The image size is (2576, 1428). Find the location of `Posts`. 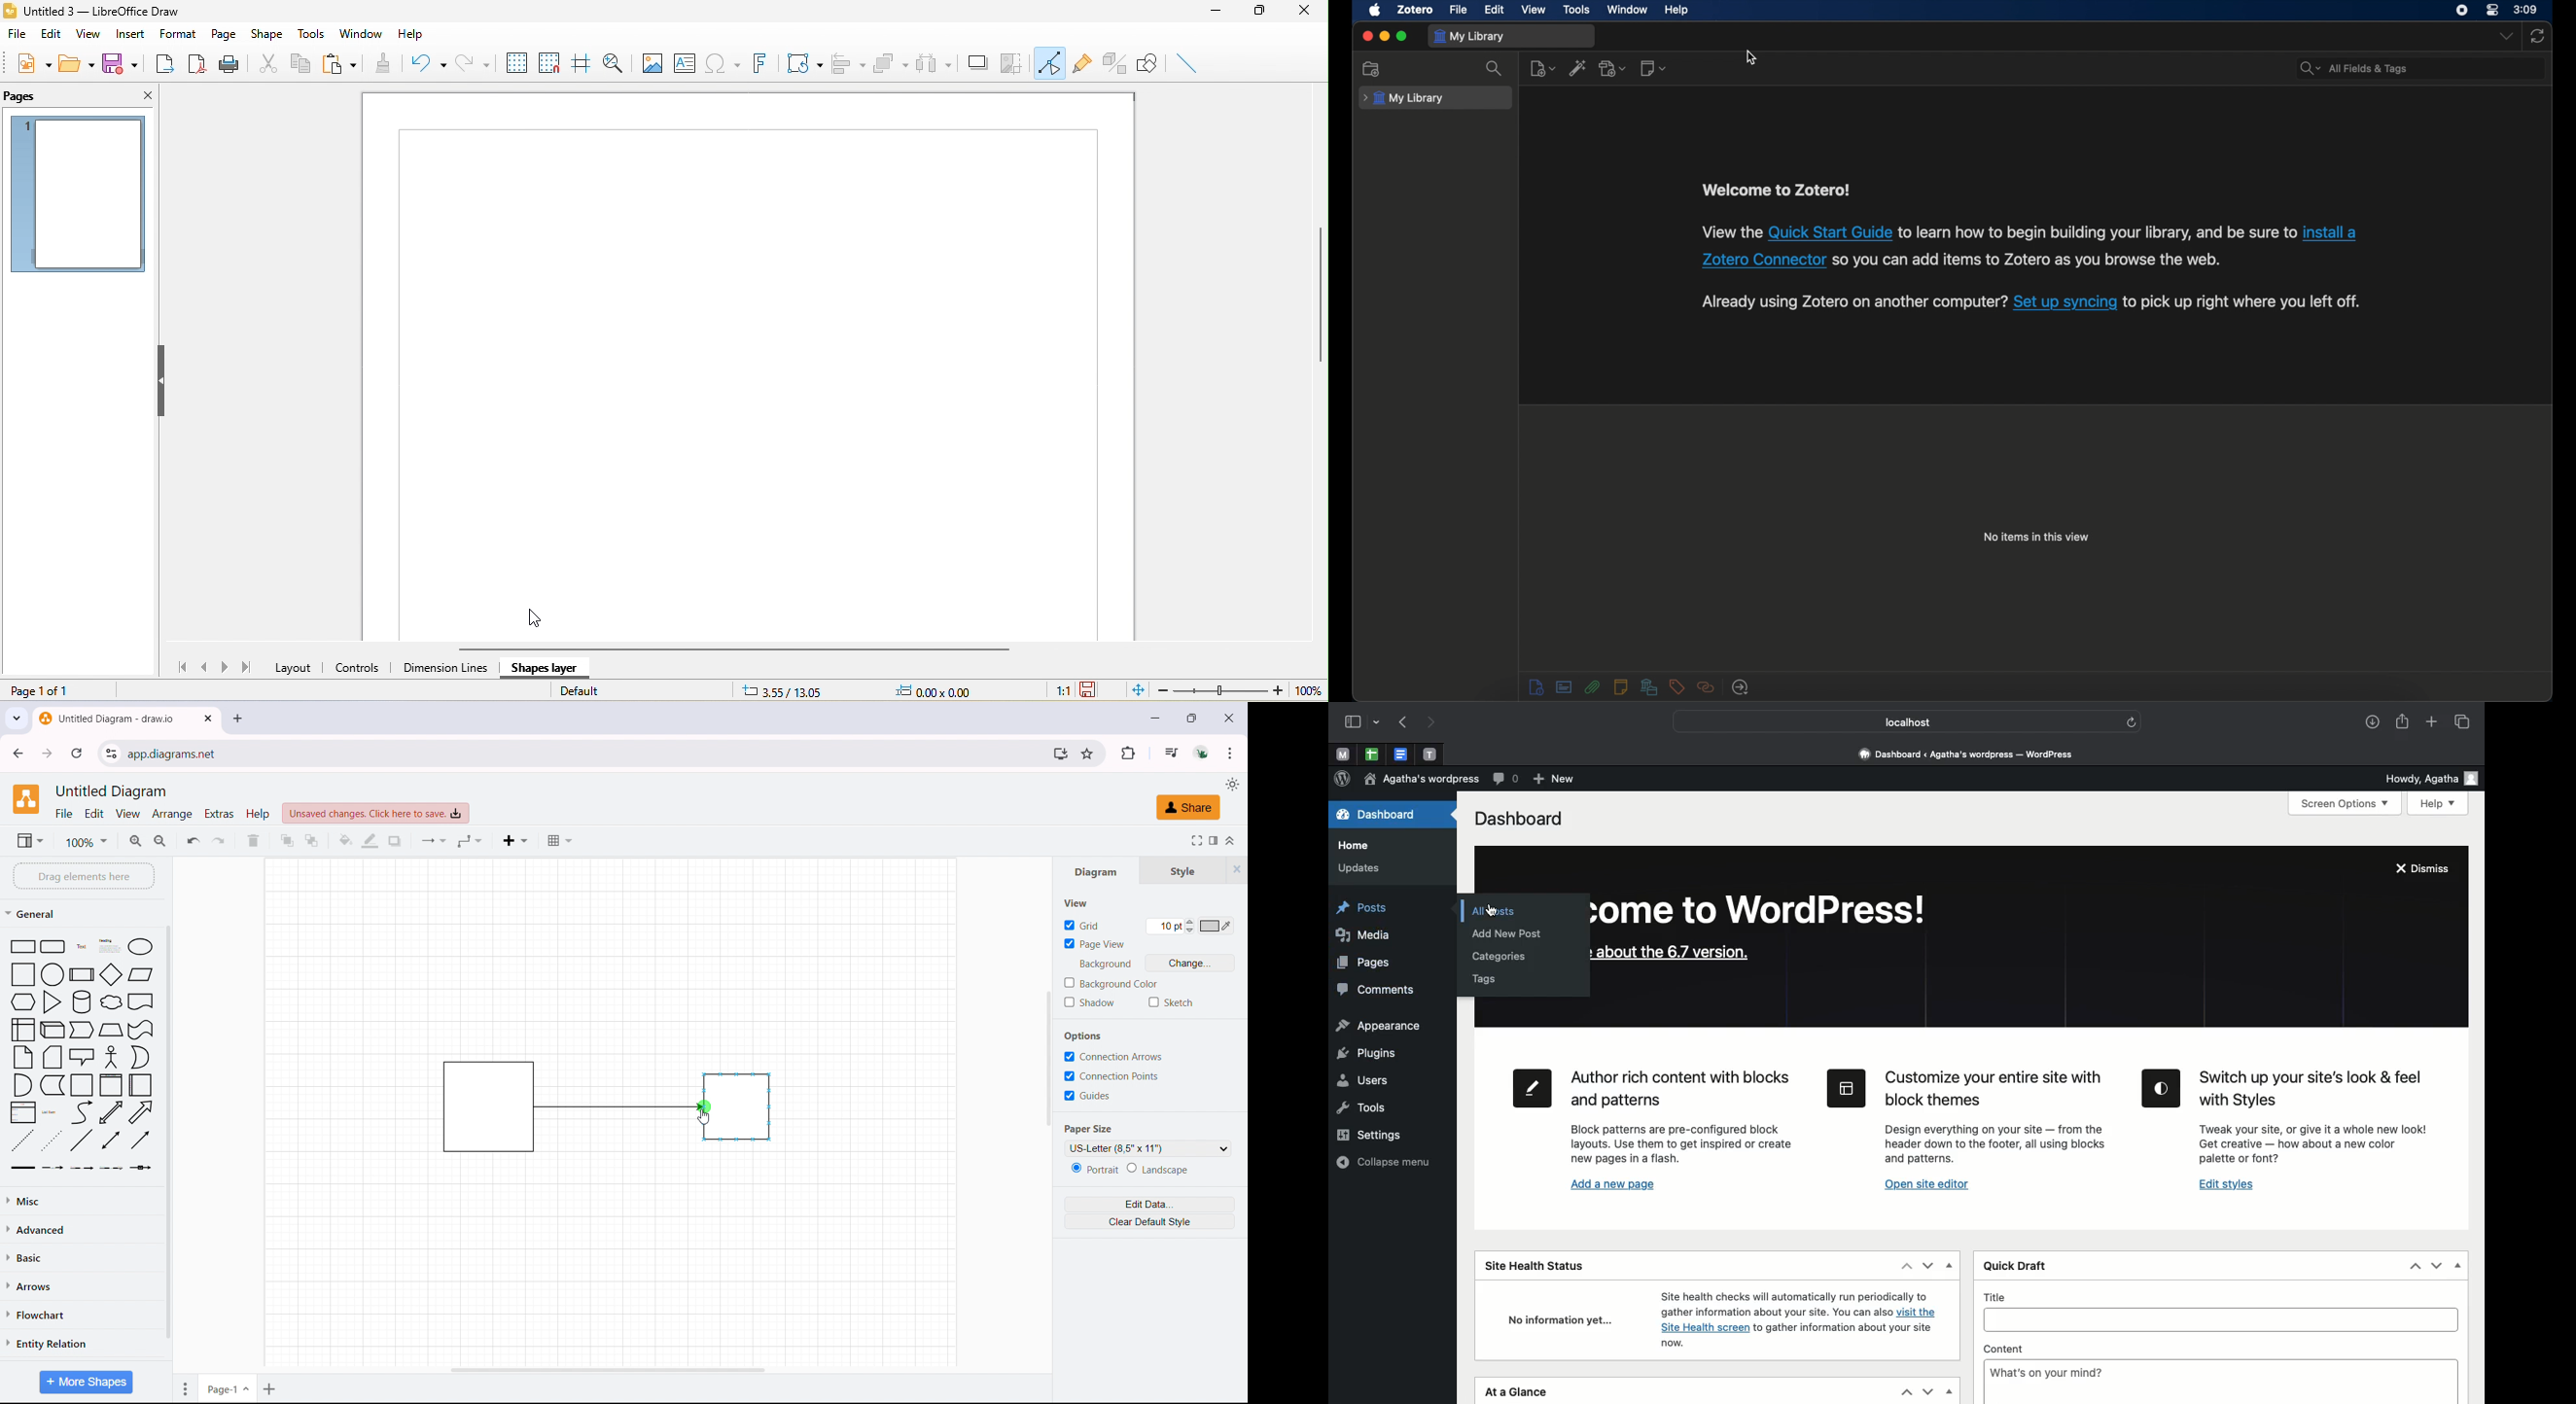

Posts is located at coordinates (1369, 908).